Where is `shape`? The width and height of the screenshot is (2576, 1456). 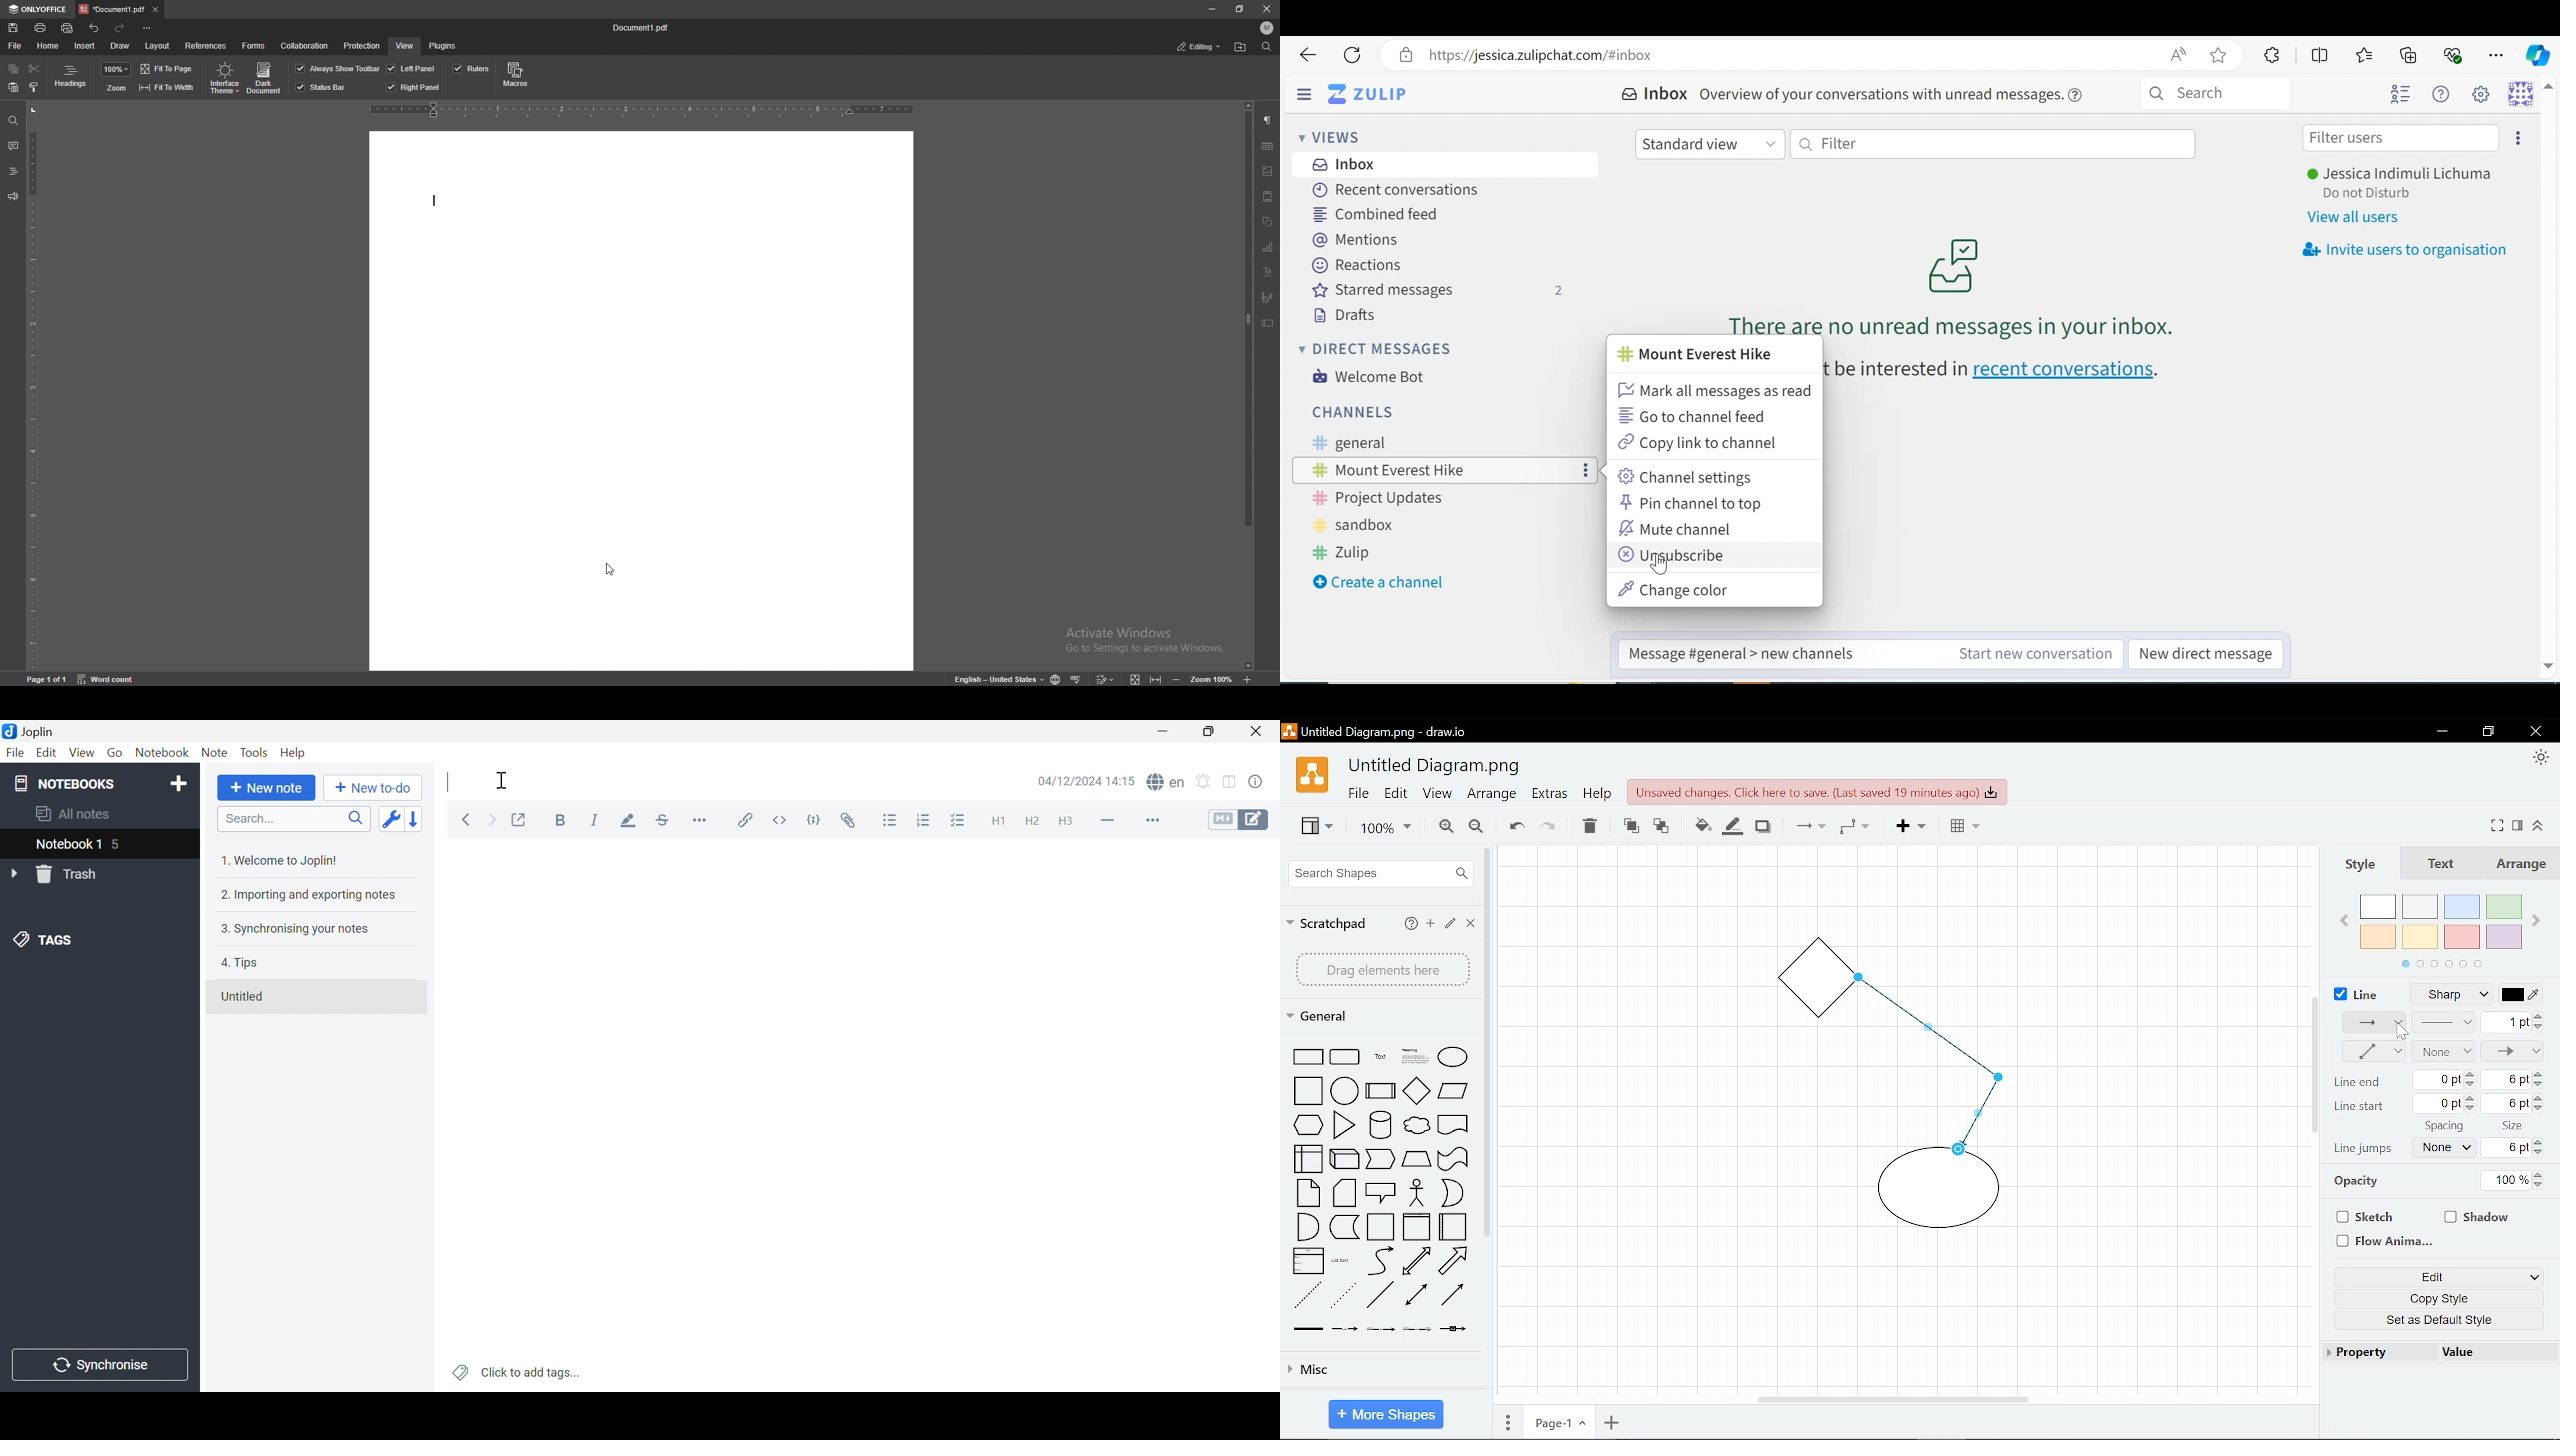 shape is located at coordinates (1417, 1090).